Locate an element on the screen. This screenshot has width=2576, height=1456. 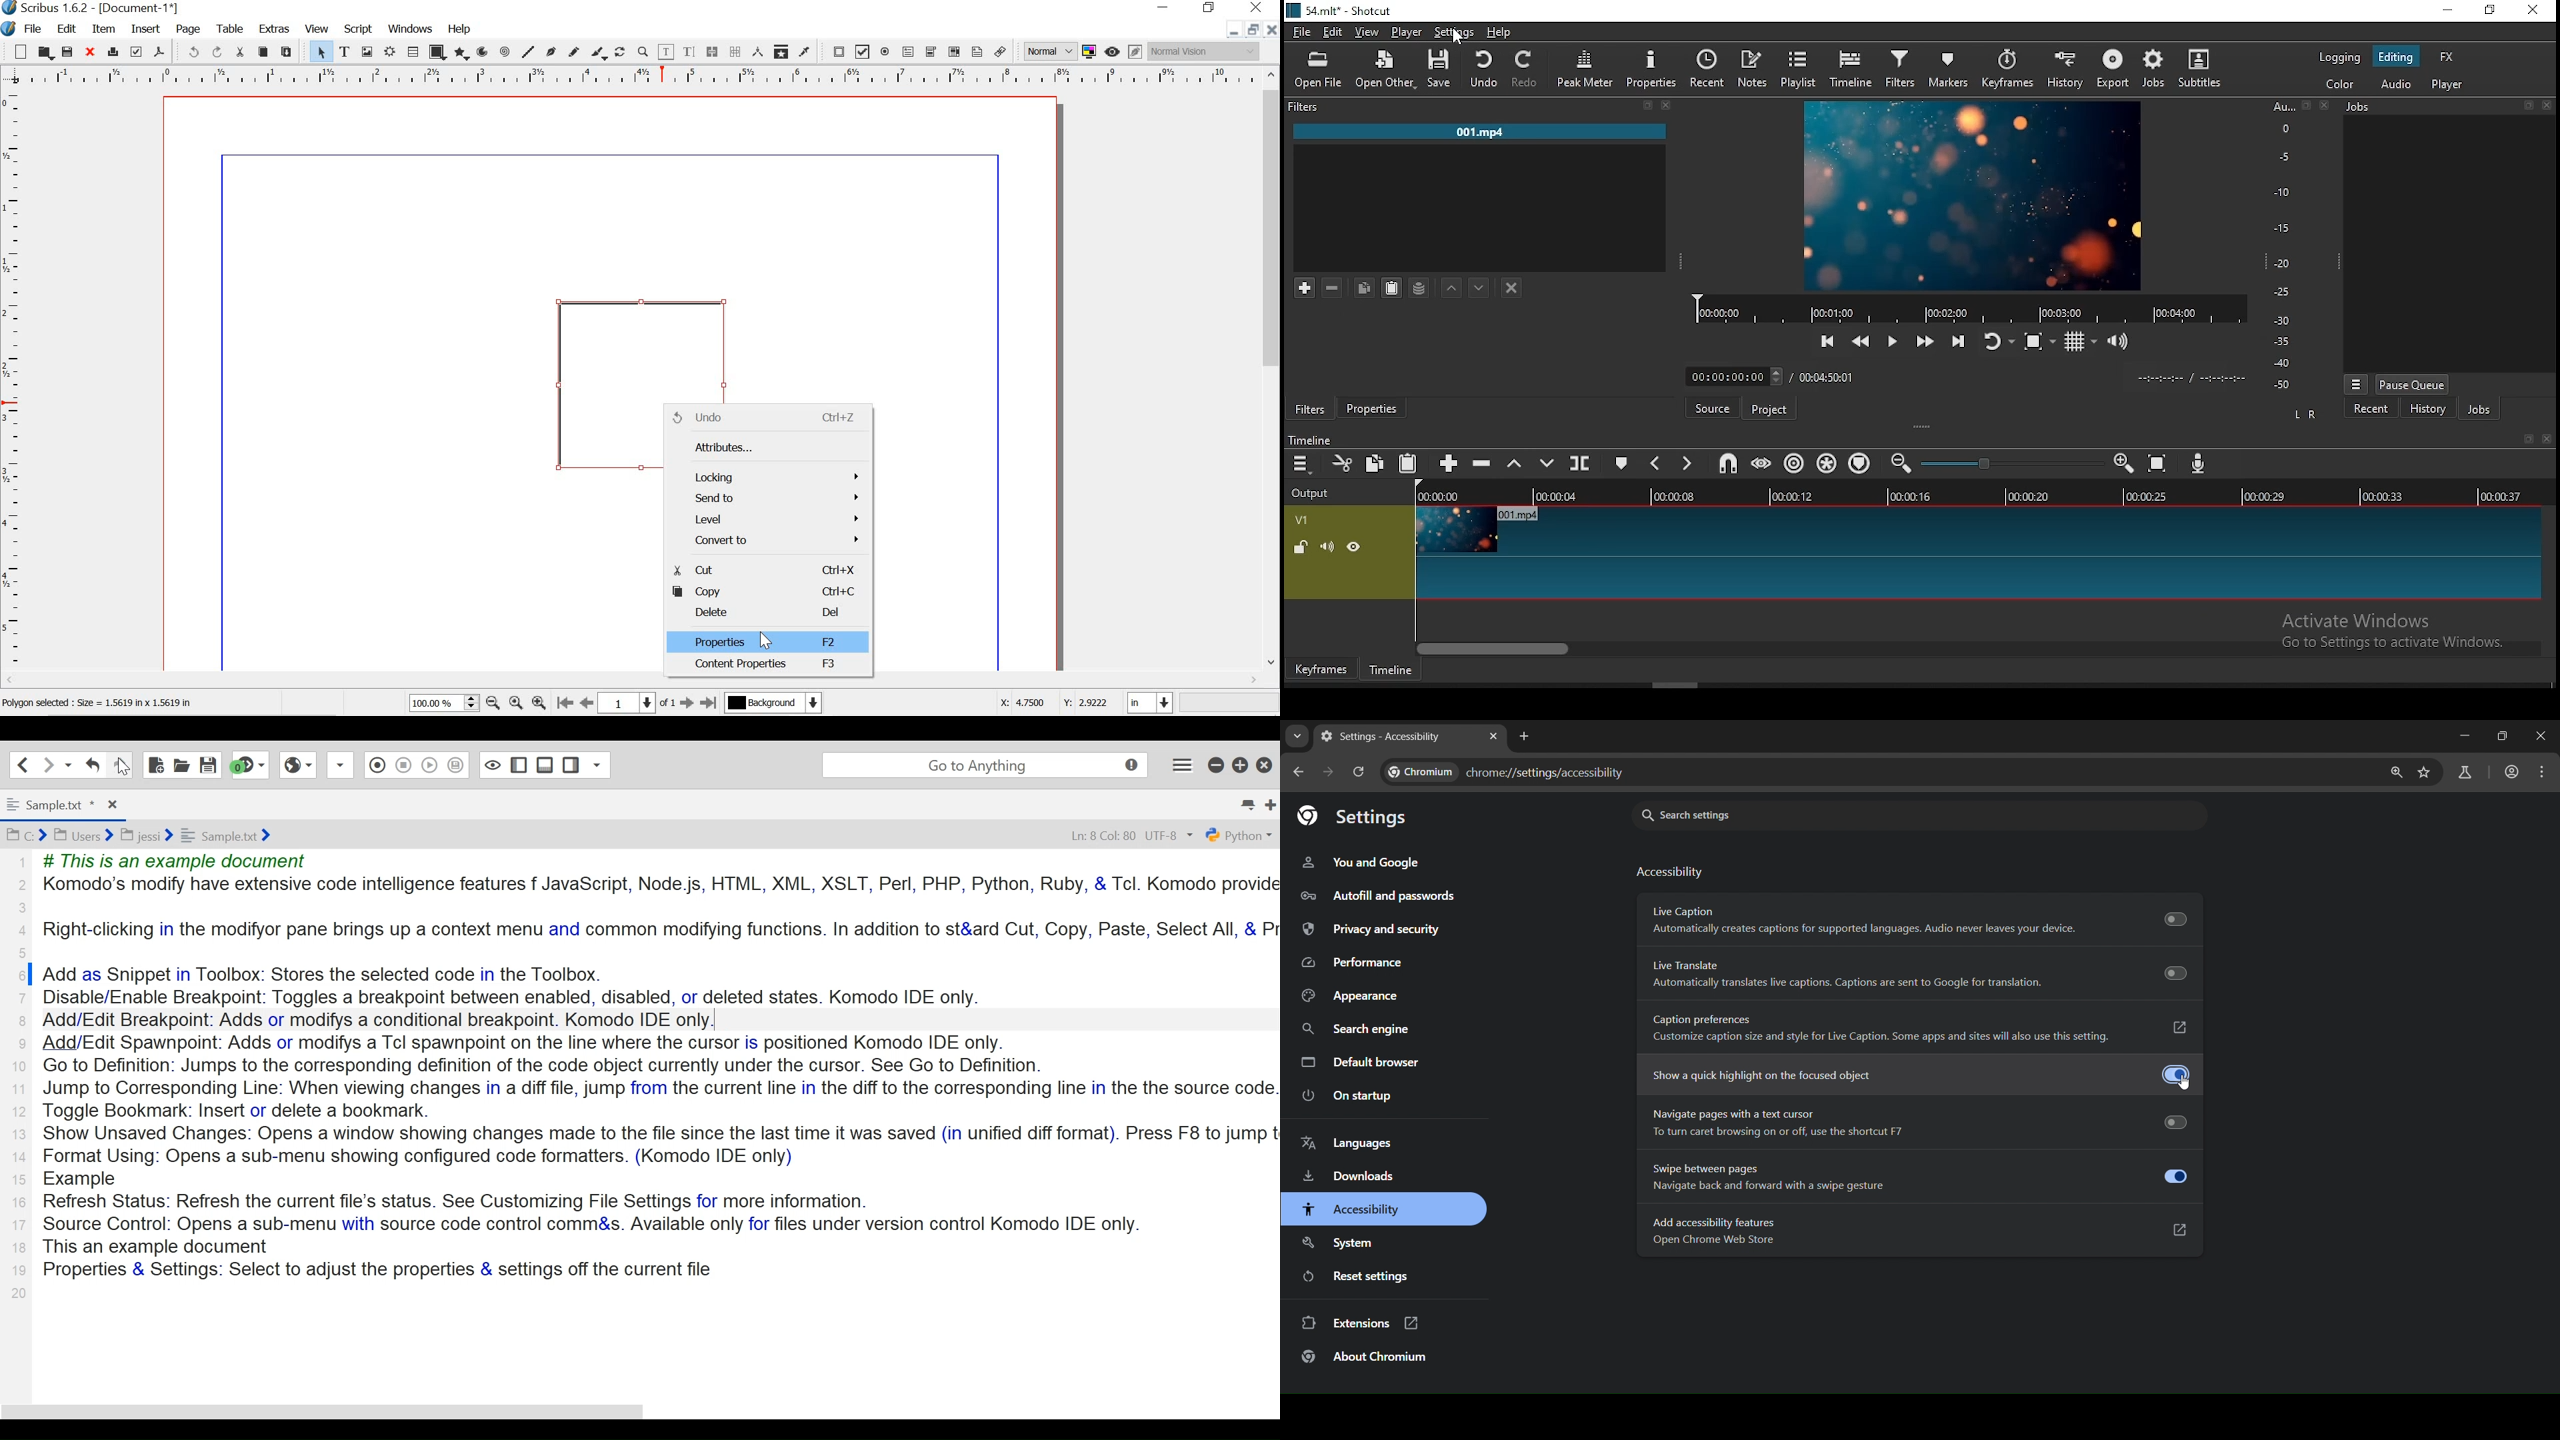
languages is located at coordinates (1350, 1143).